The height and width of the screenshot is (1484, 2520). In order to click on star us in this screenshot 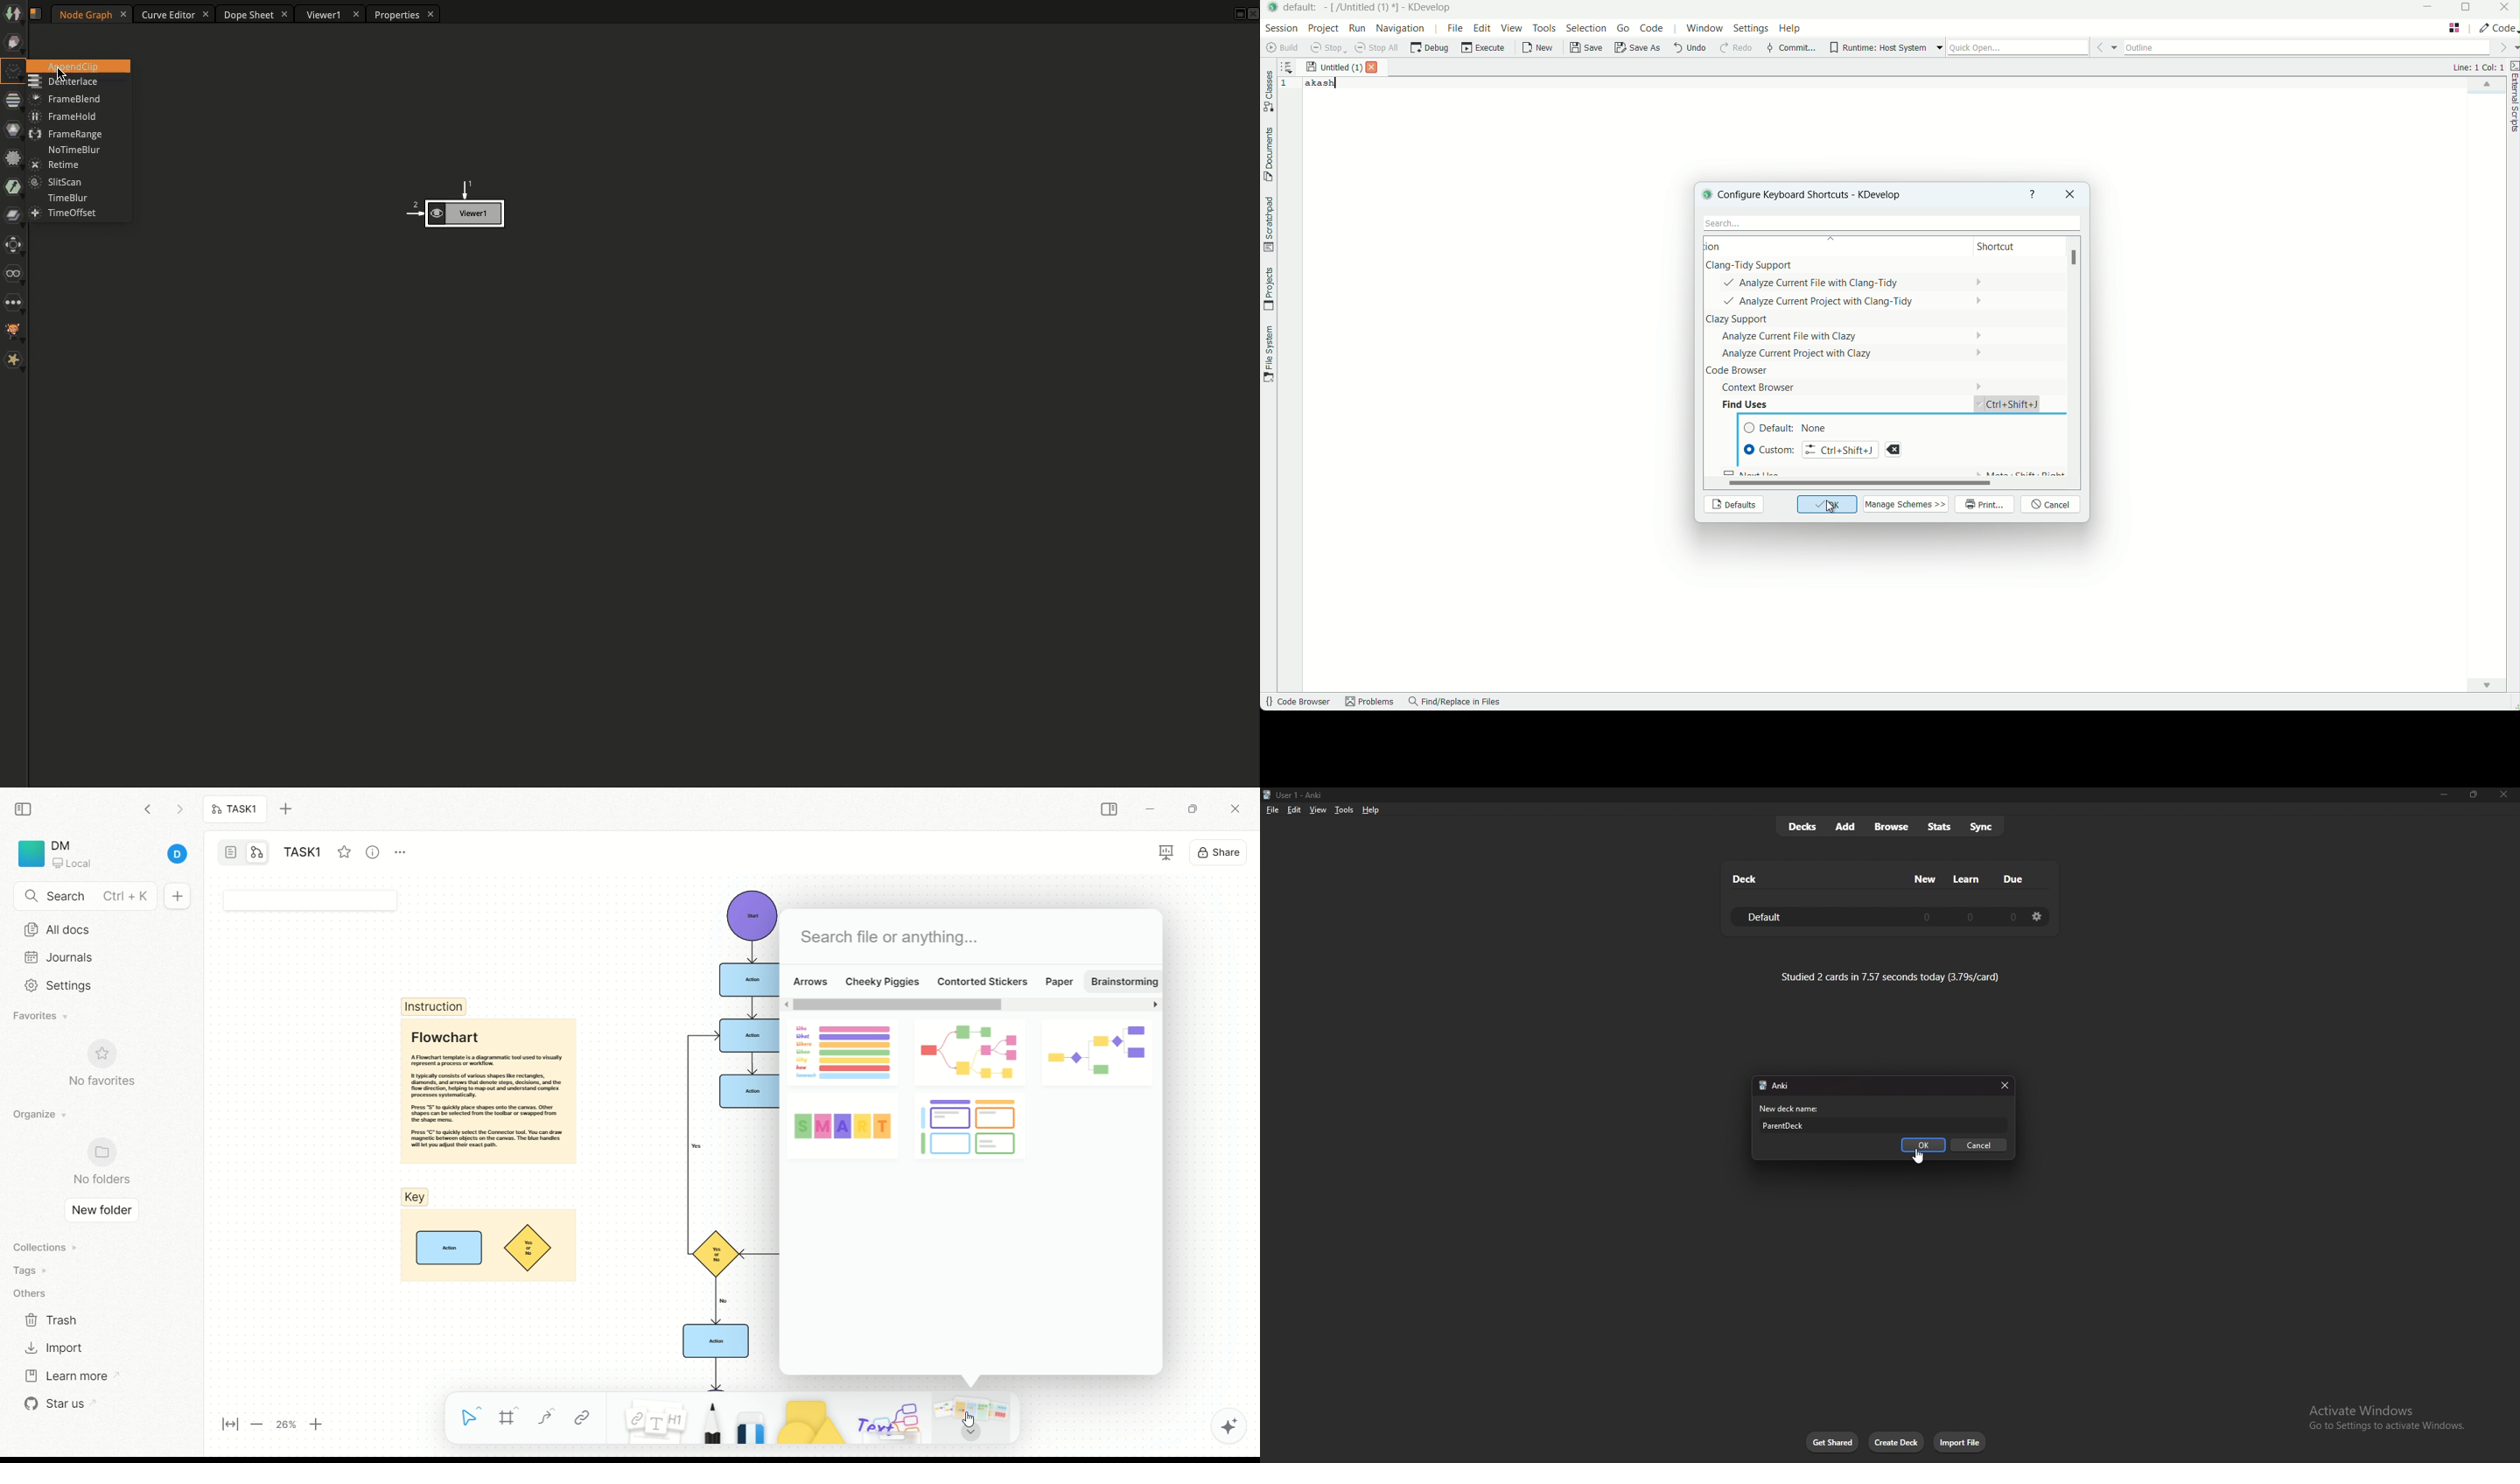, I will do `click(56, 1404)`.